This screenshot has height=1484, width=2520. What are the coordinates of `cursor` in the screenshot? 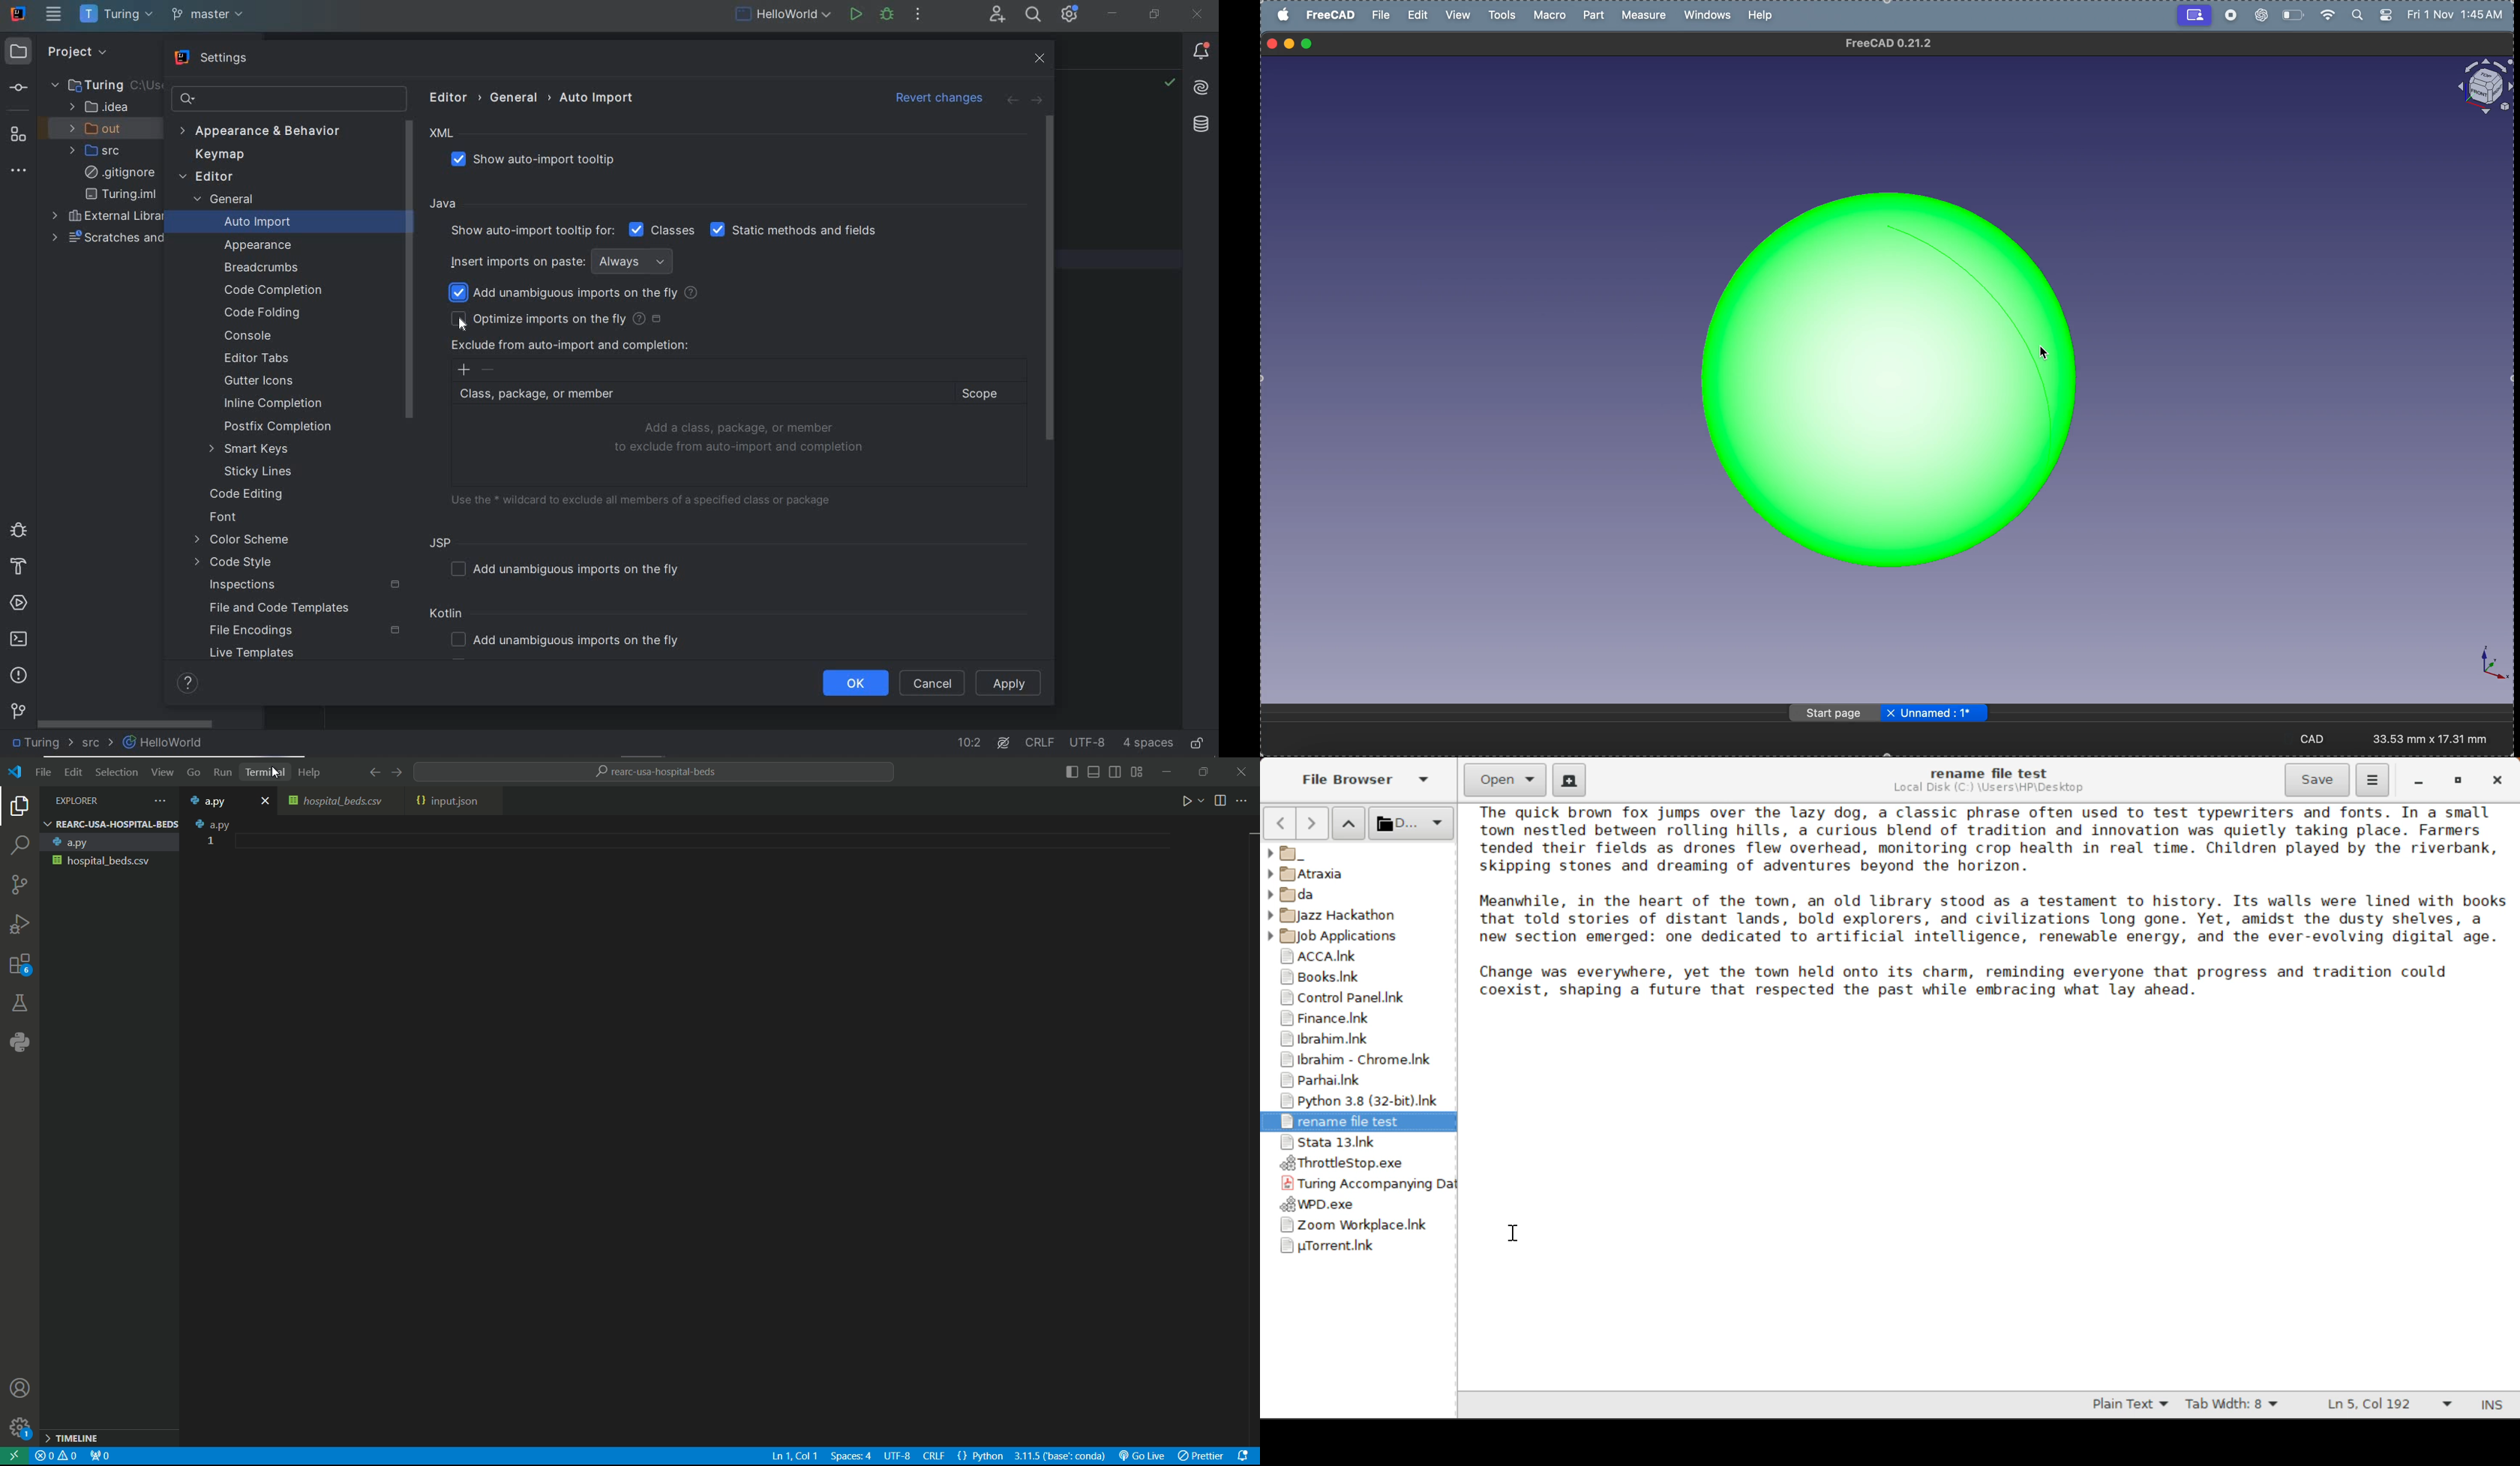 It's located at (275, 774).